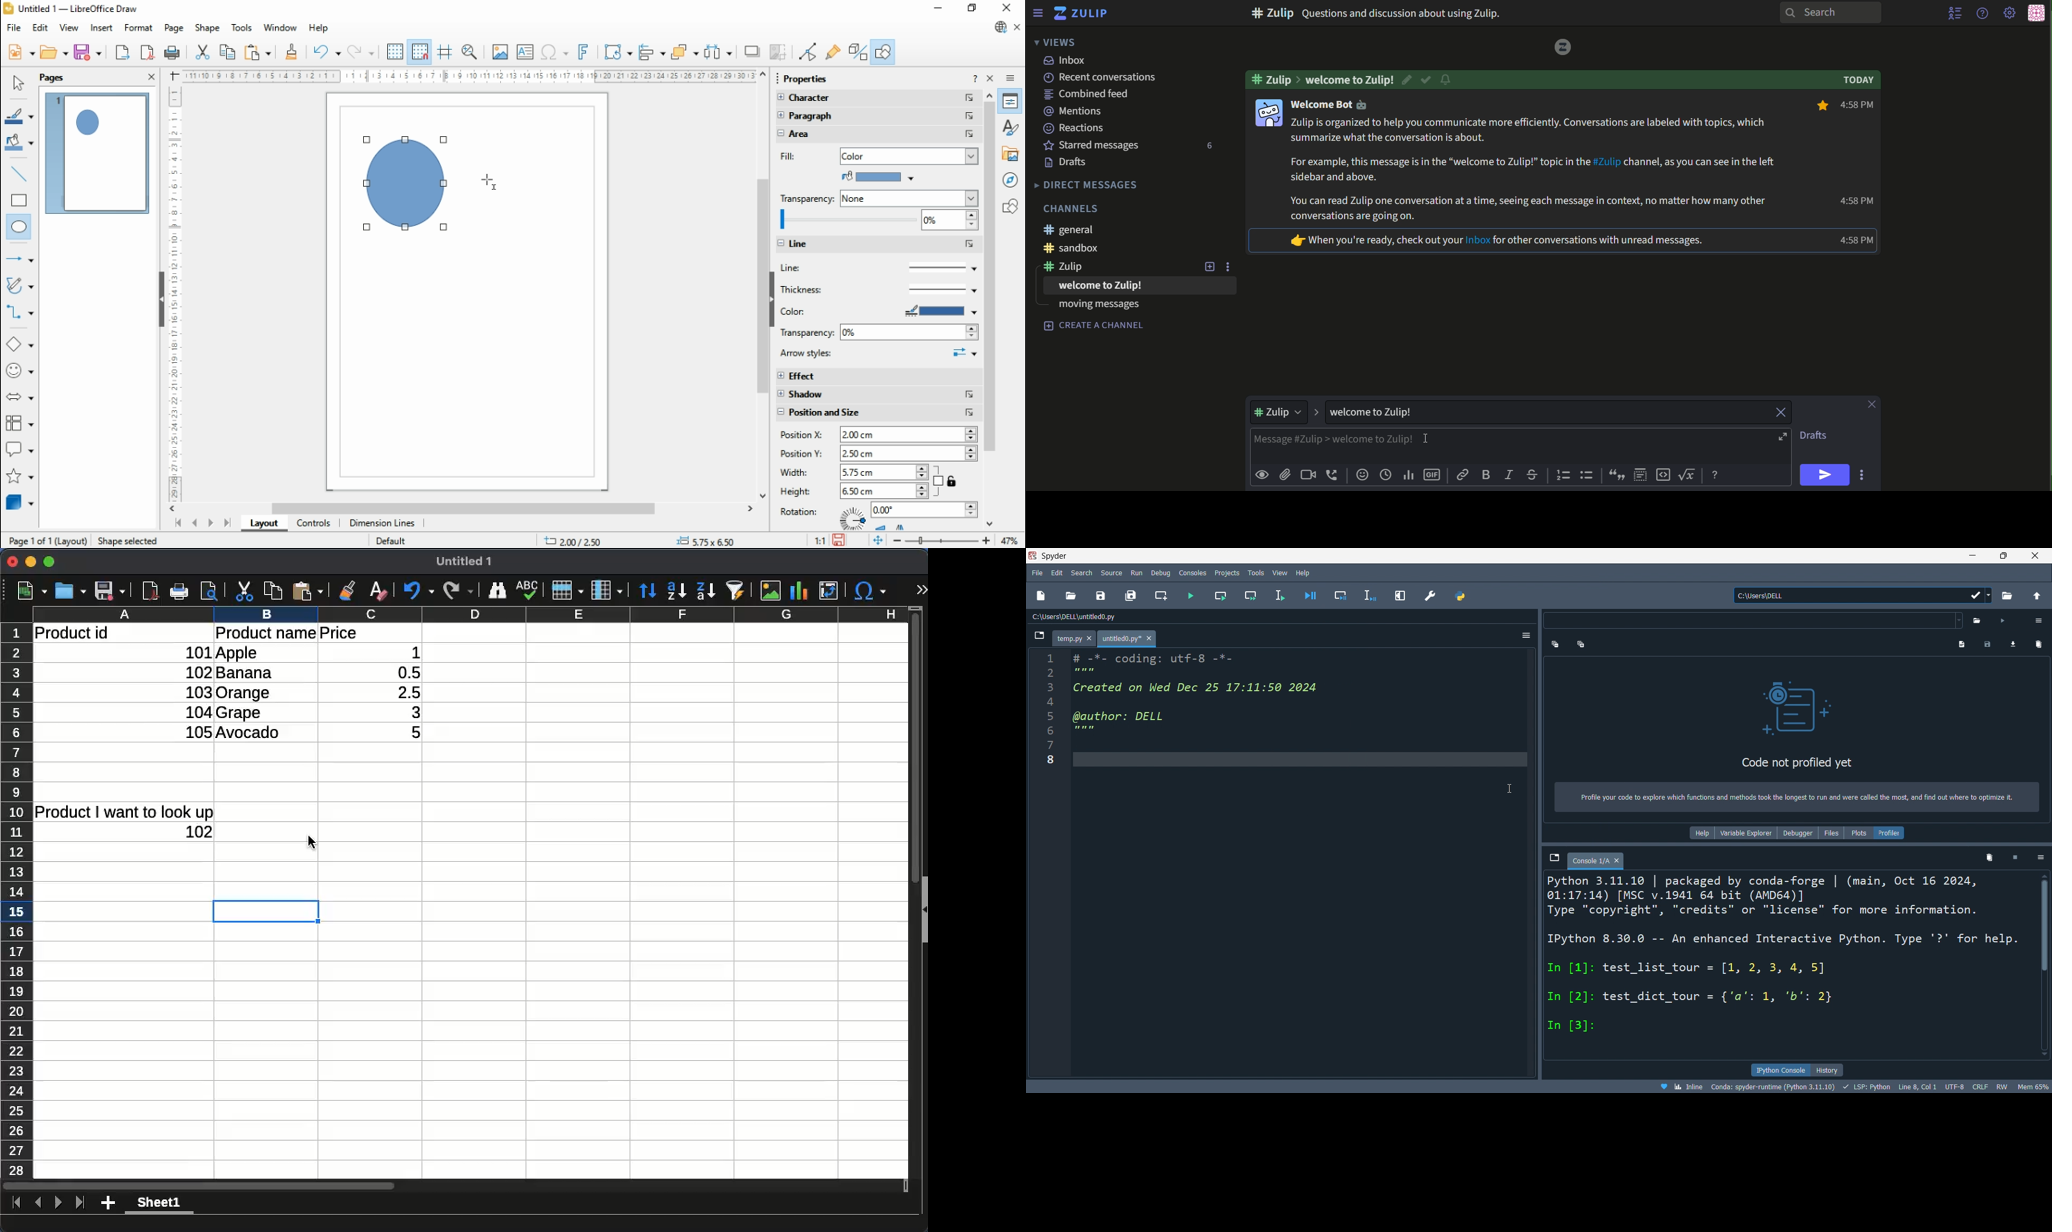 The image size is (2072, 1232). I want to click on bookmark, so click(1820, 107).